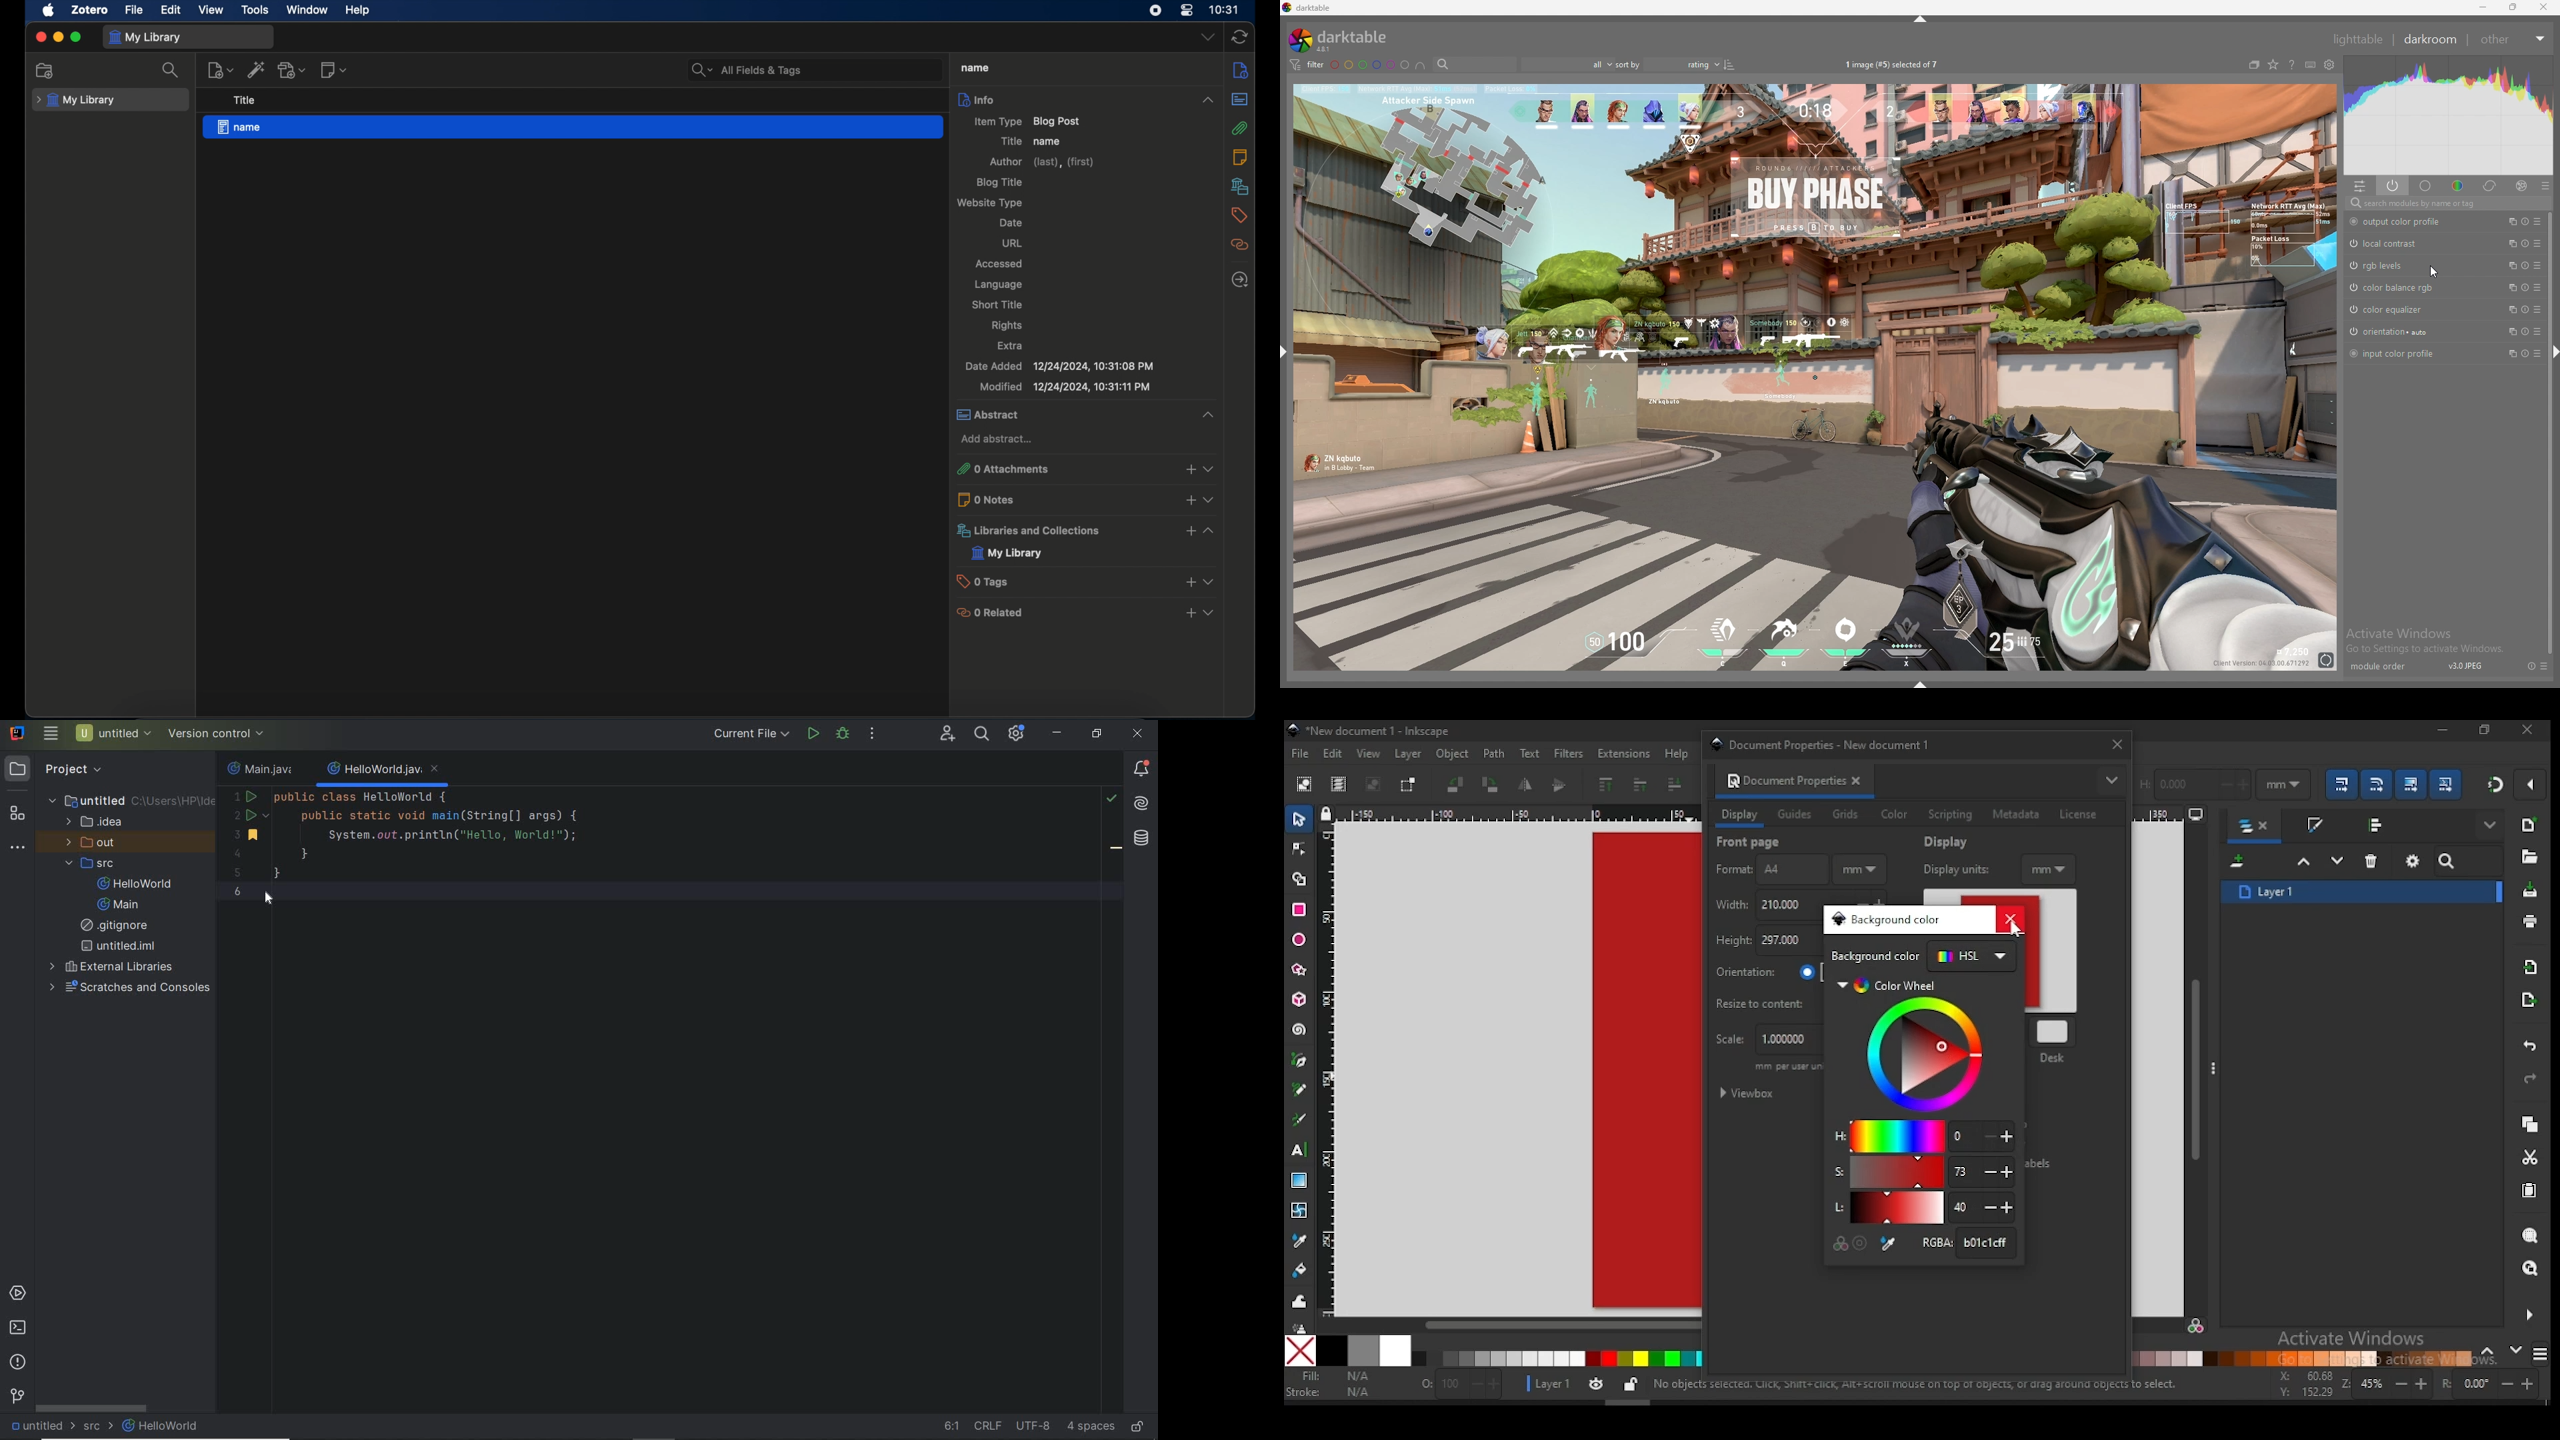  What do you see at coordinates (2375, 784) in the screenshot?
I see `when scaling rectangle, scale the radii of rounded corners` at bounding box center [2375, 784].